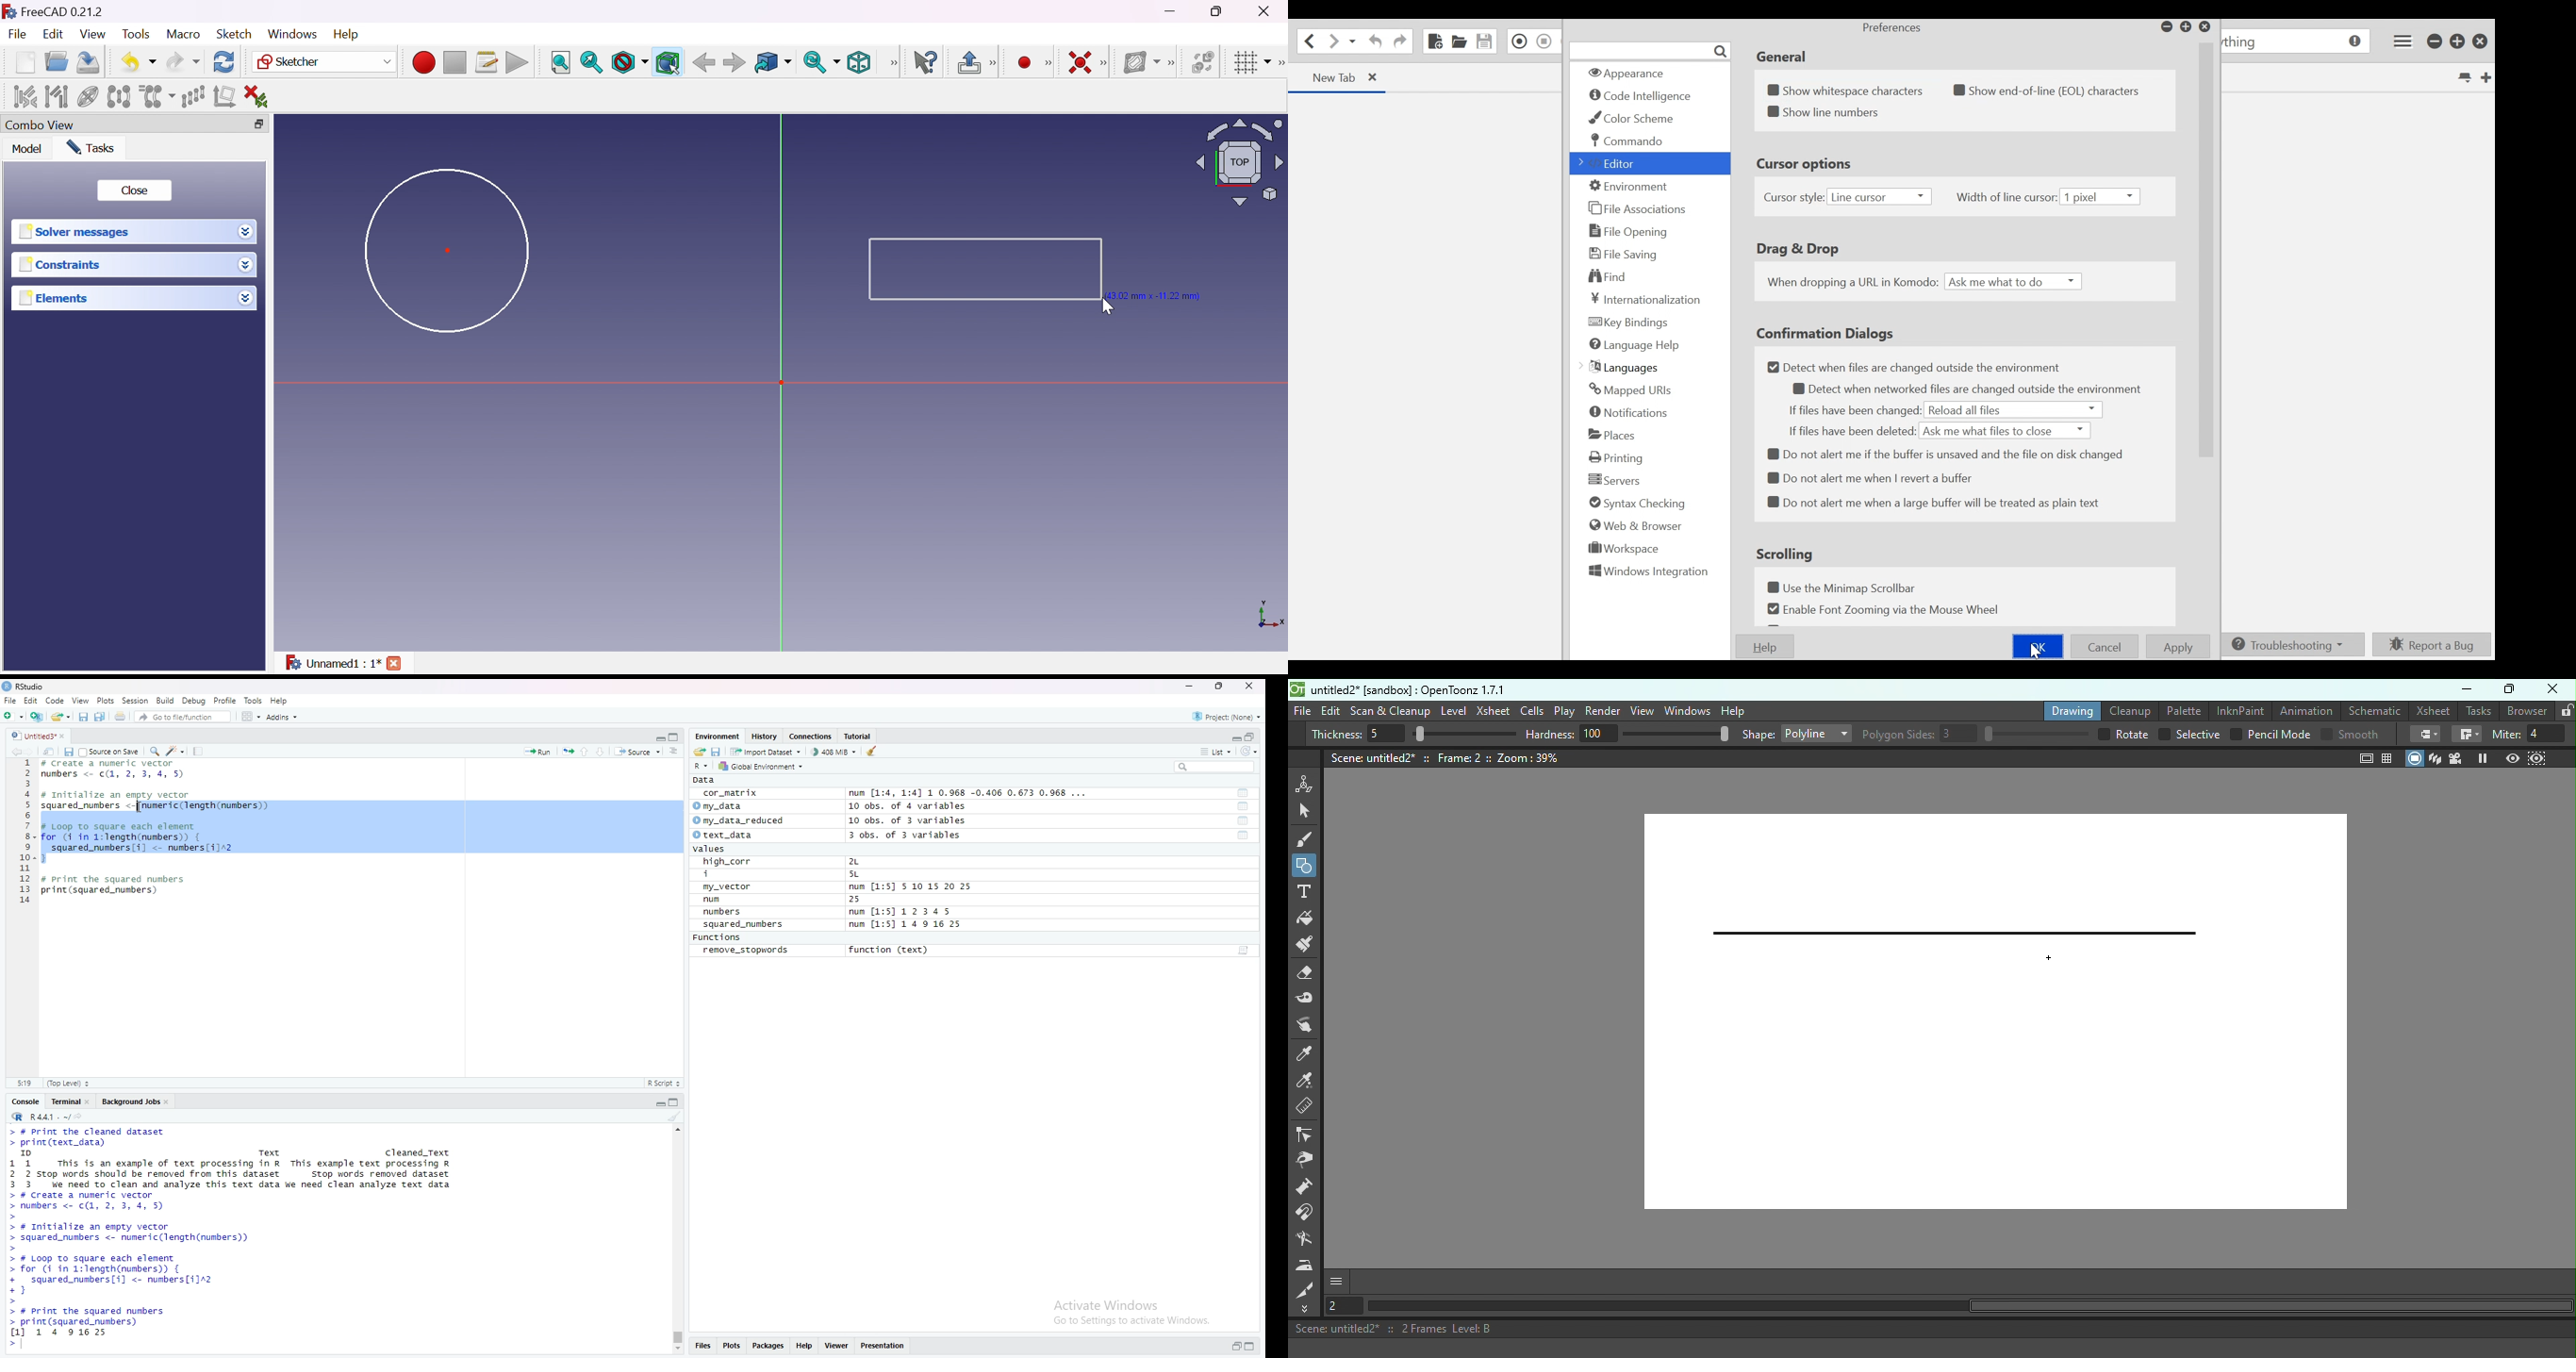 The image size is (2576, 1372). What do you see at coordinates (707, 780) in the screenshot?
I see `pata` at bounding box center [707, 780].